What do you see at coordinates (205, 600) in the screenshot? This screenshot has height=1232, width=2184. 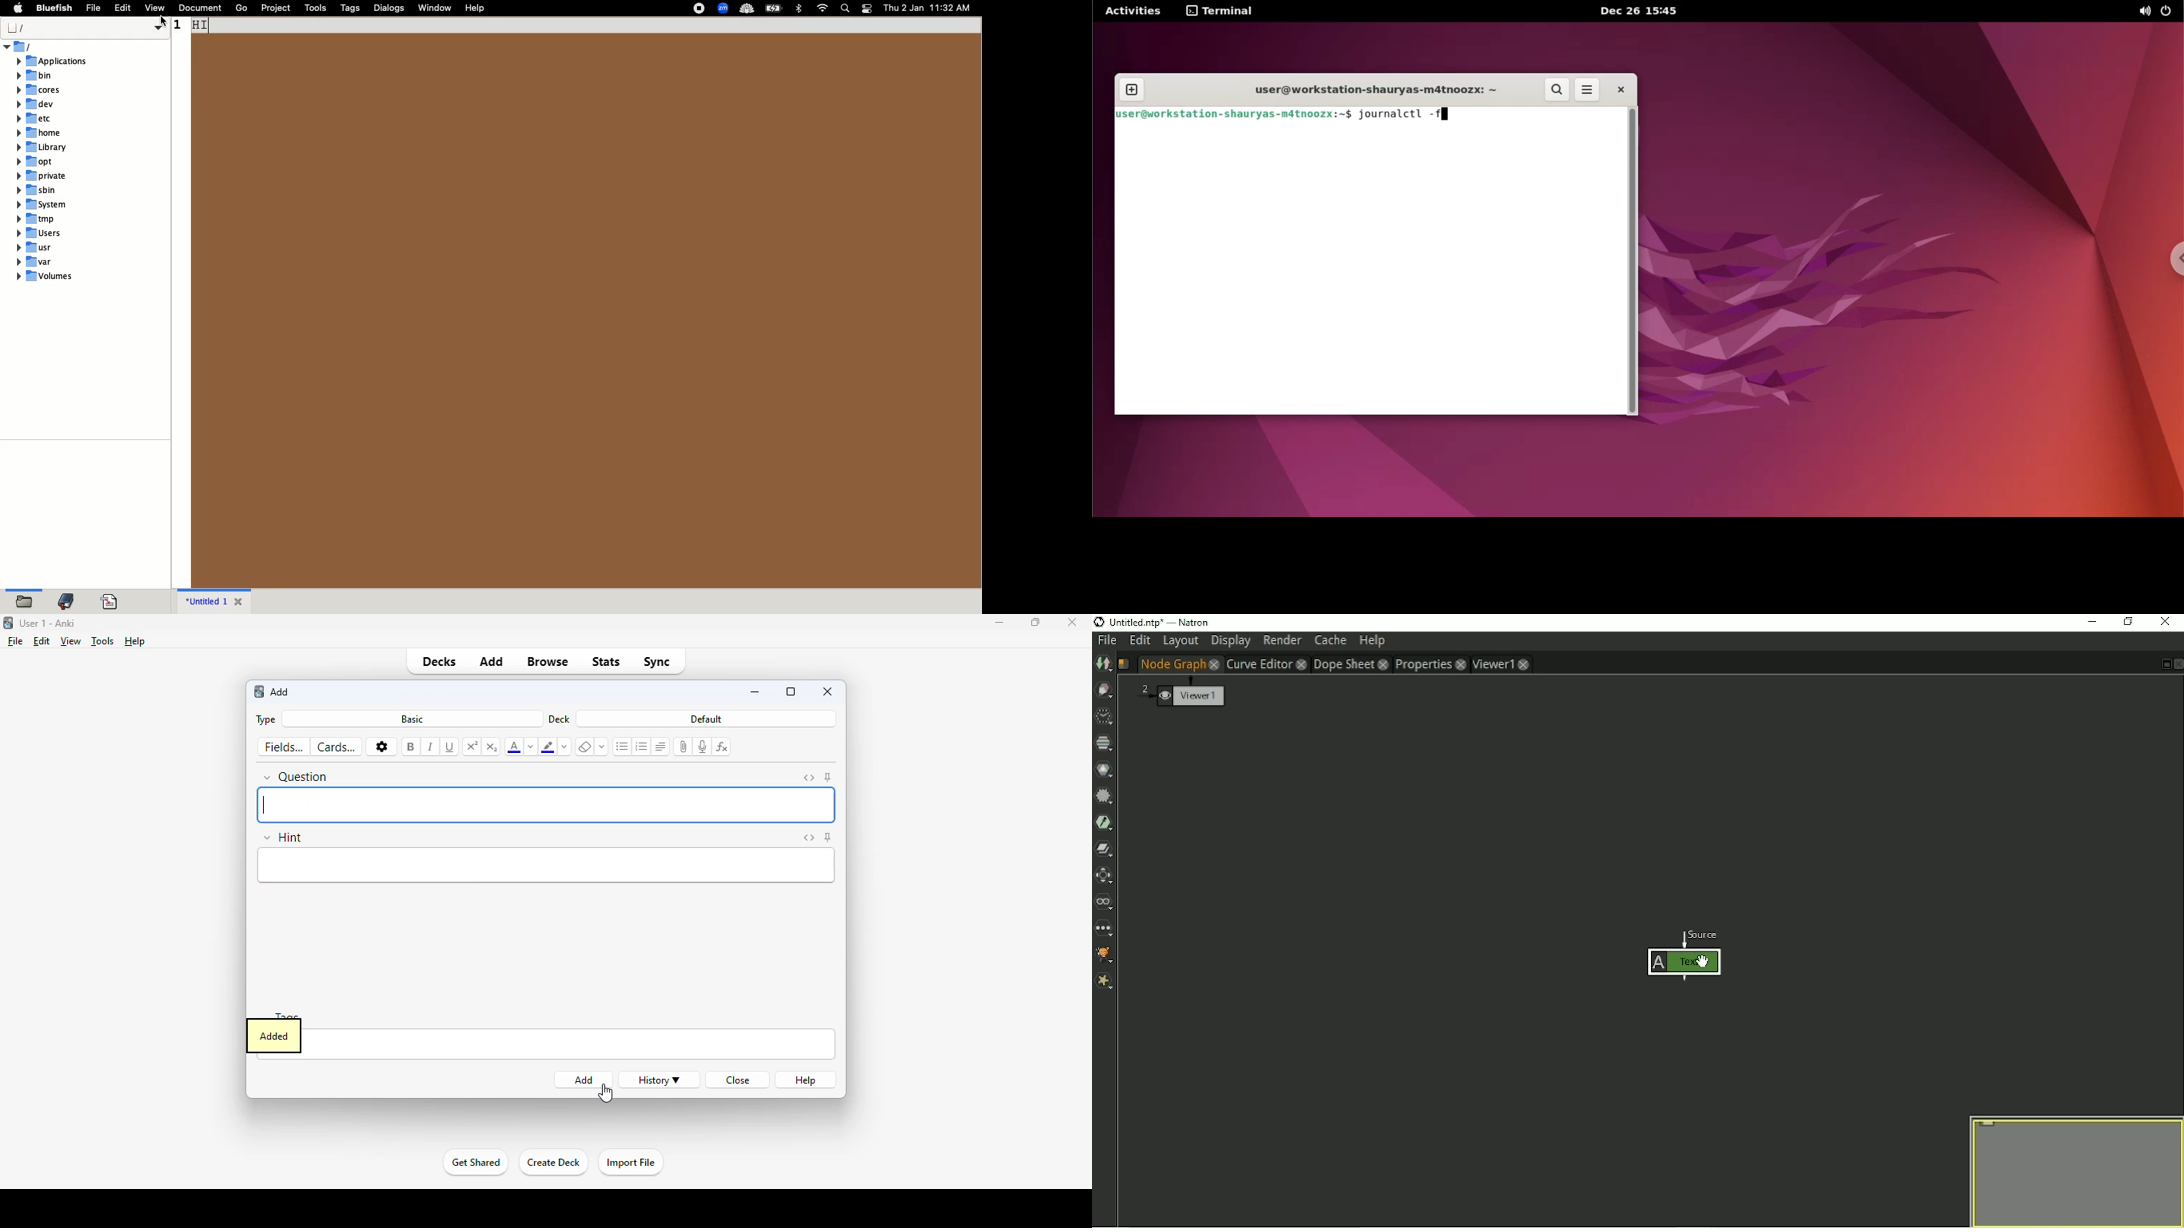 I see `untitled 1` at bounding box center [205, 600].